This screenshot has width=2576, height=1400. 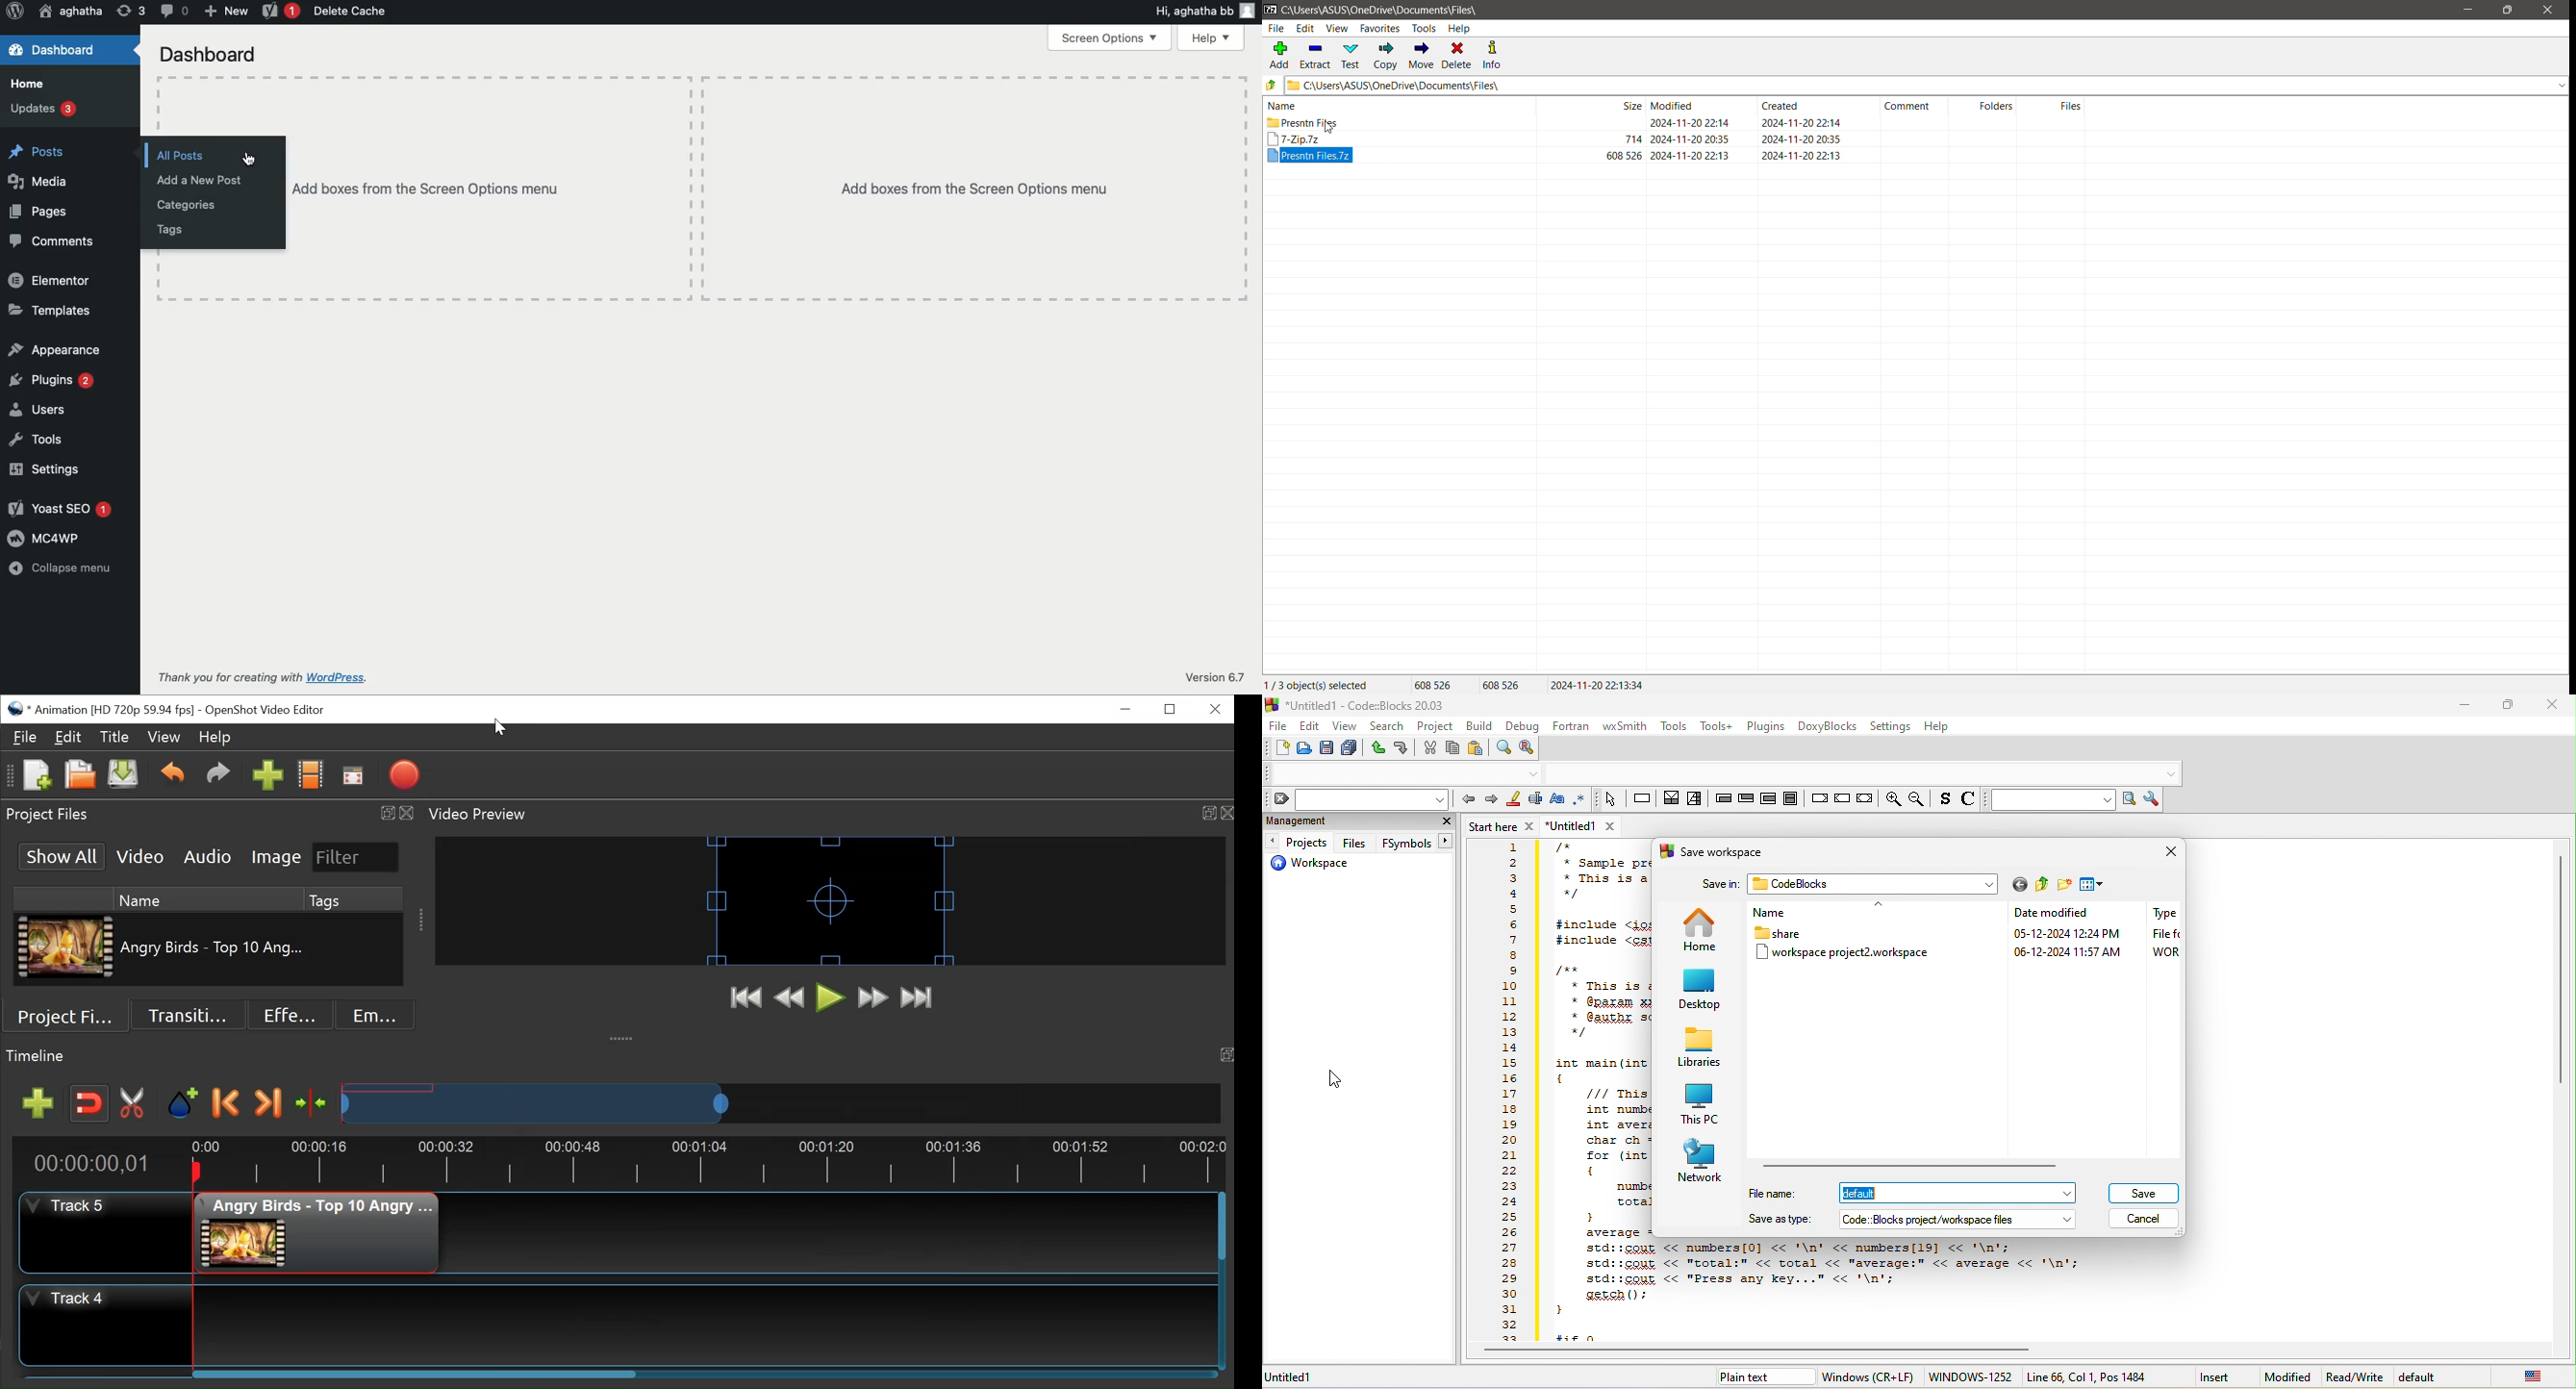 I want to click on Plugins, so click(x=53, y=380).